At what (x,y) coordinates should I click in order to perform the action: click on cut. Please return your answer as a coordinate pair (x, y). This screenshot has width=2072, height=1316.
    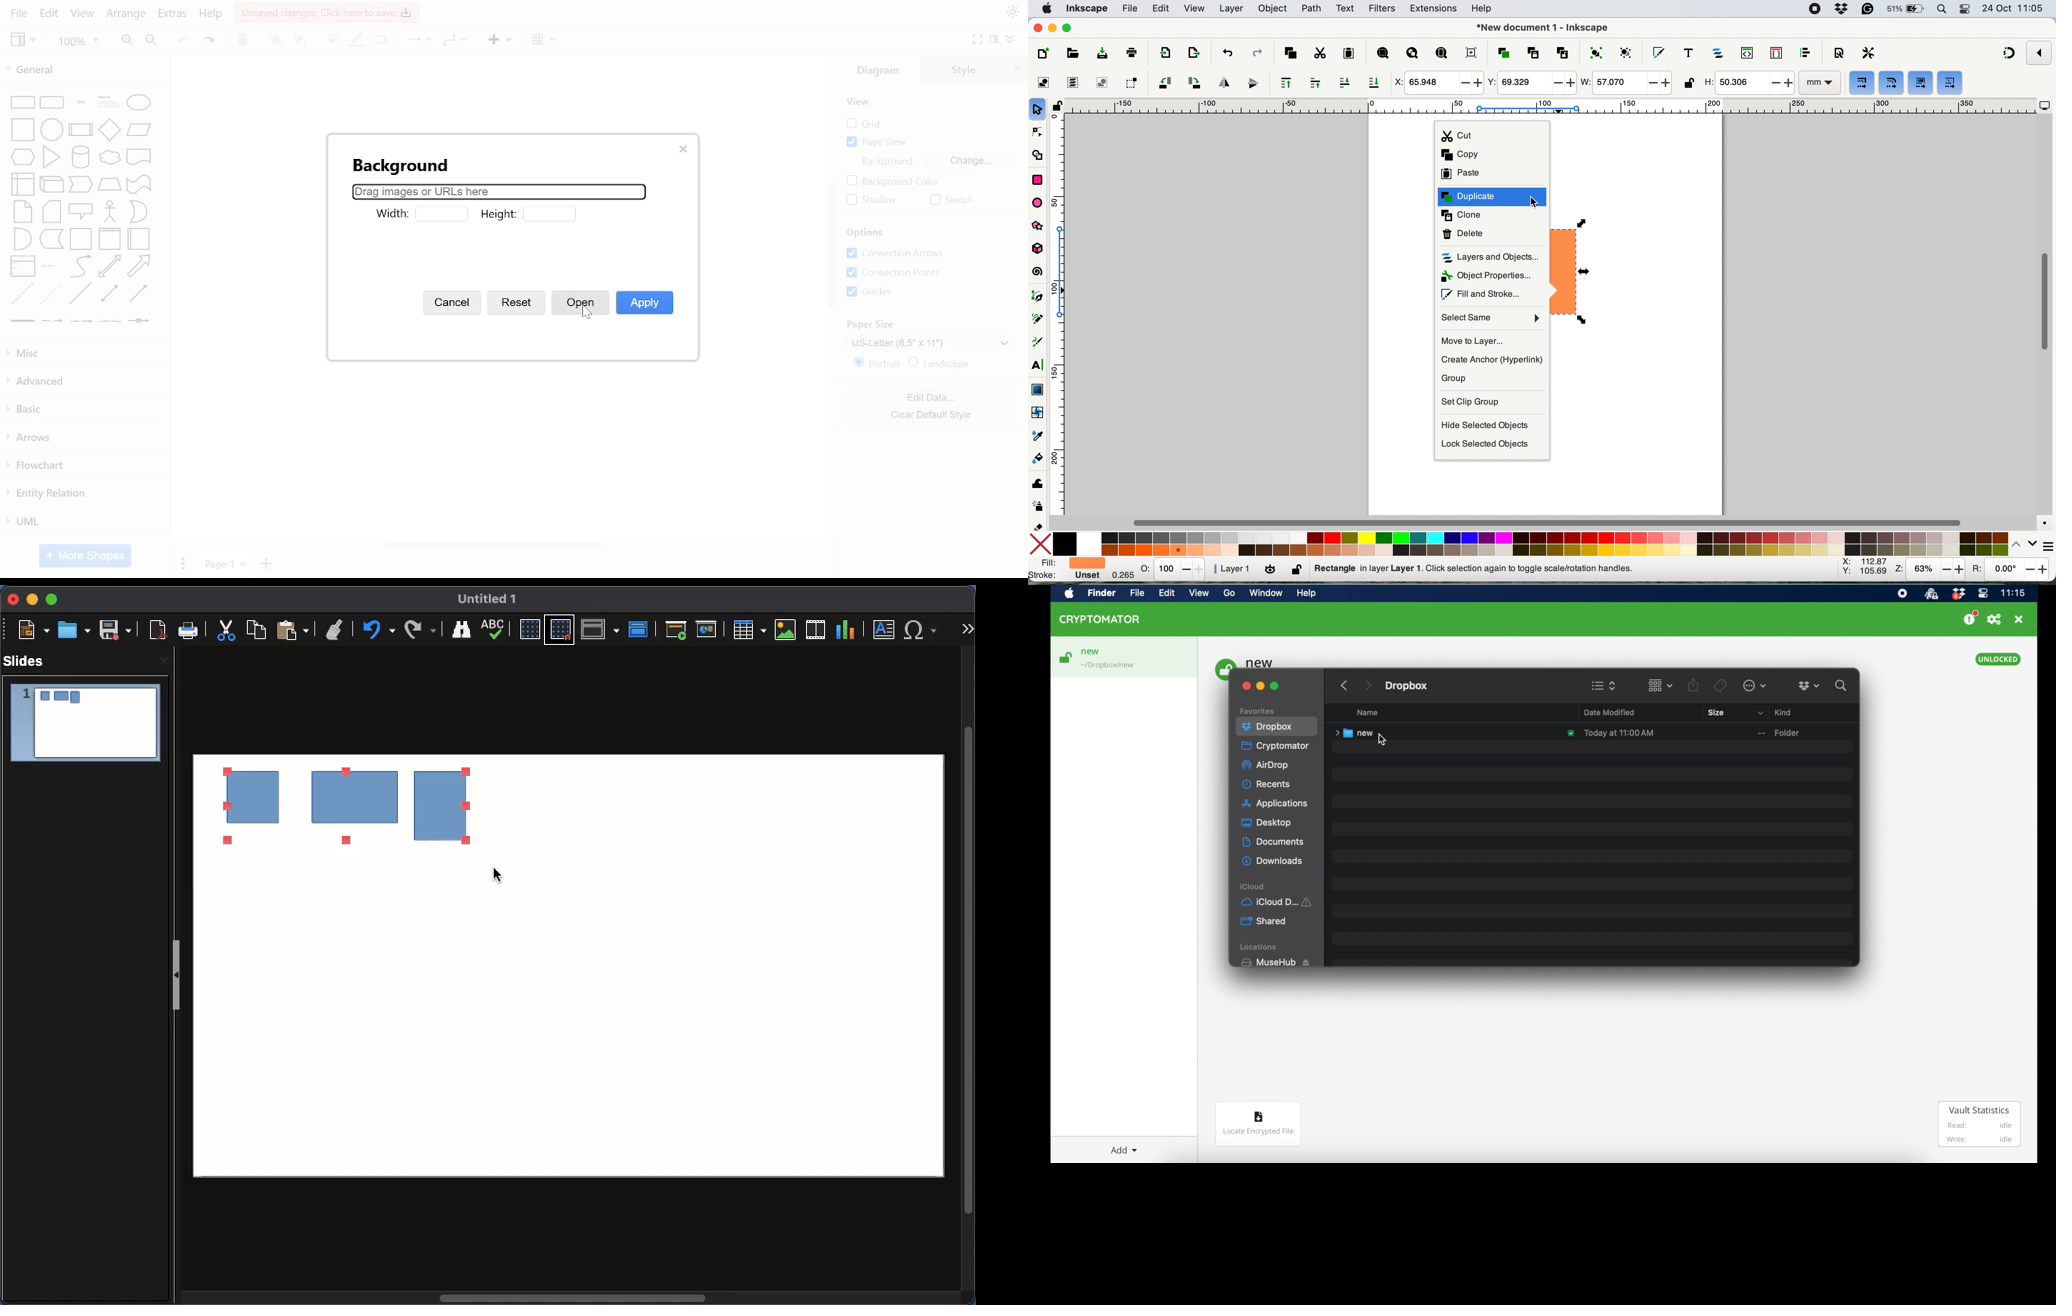
    Looking at the image, I should click on (1491, 135).